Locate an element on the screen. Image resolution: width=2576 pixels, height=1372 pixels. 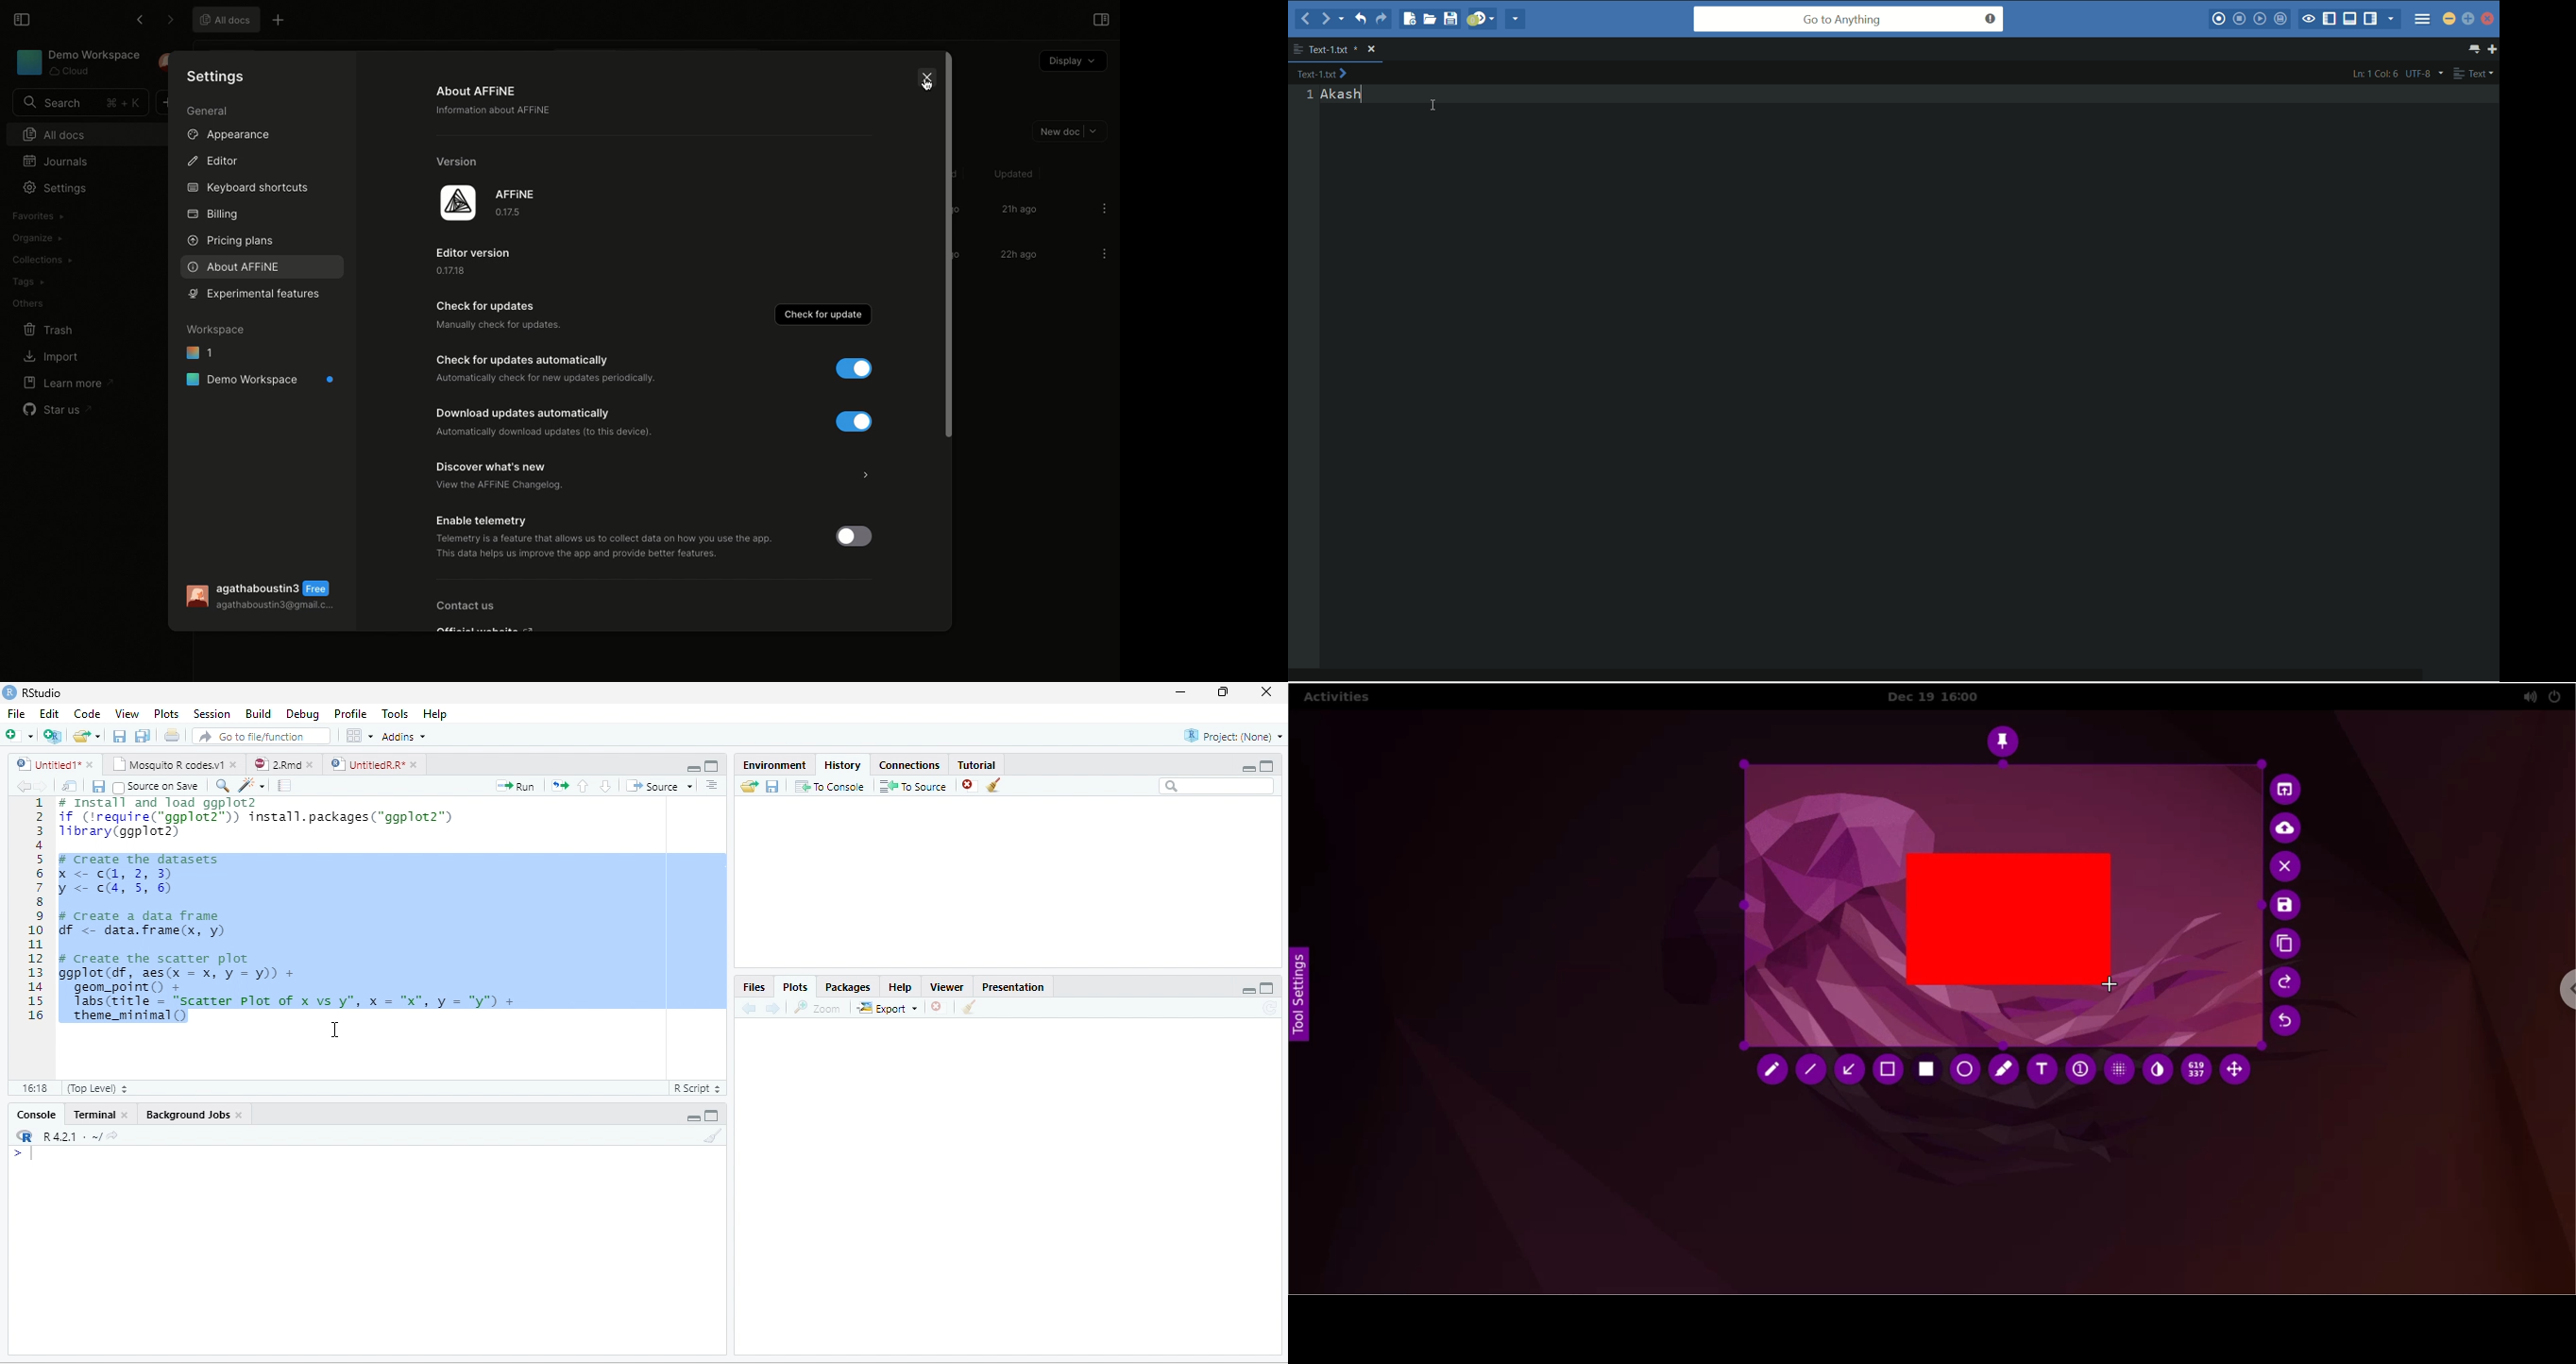
1:1 is located at coordinates (32, 1087).